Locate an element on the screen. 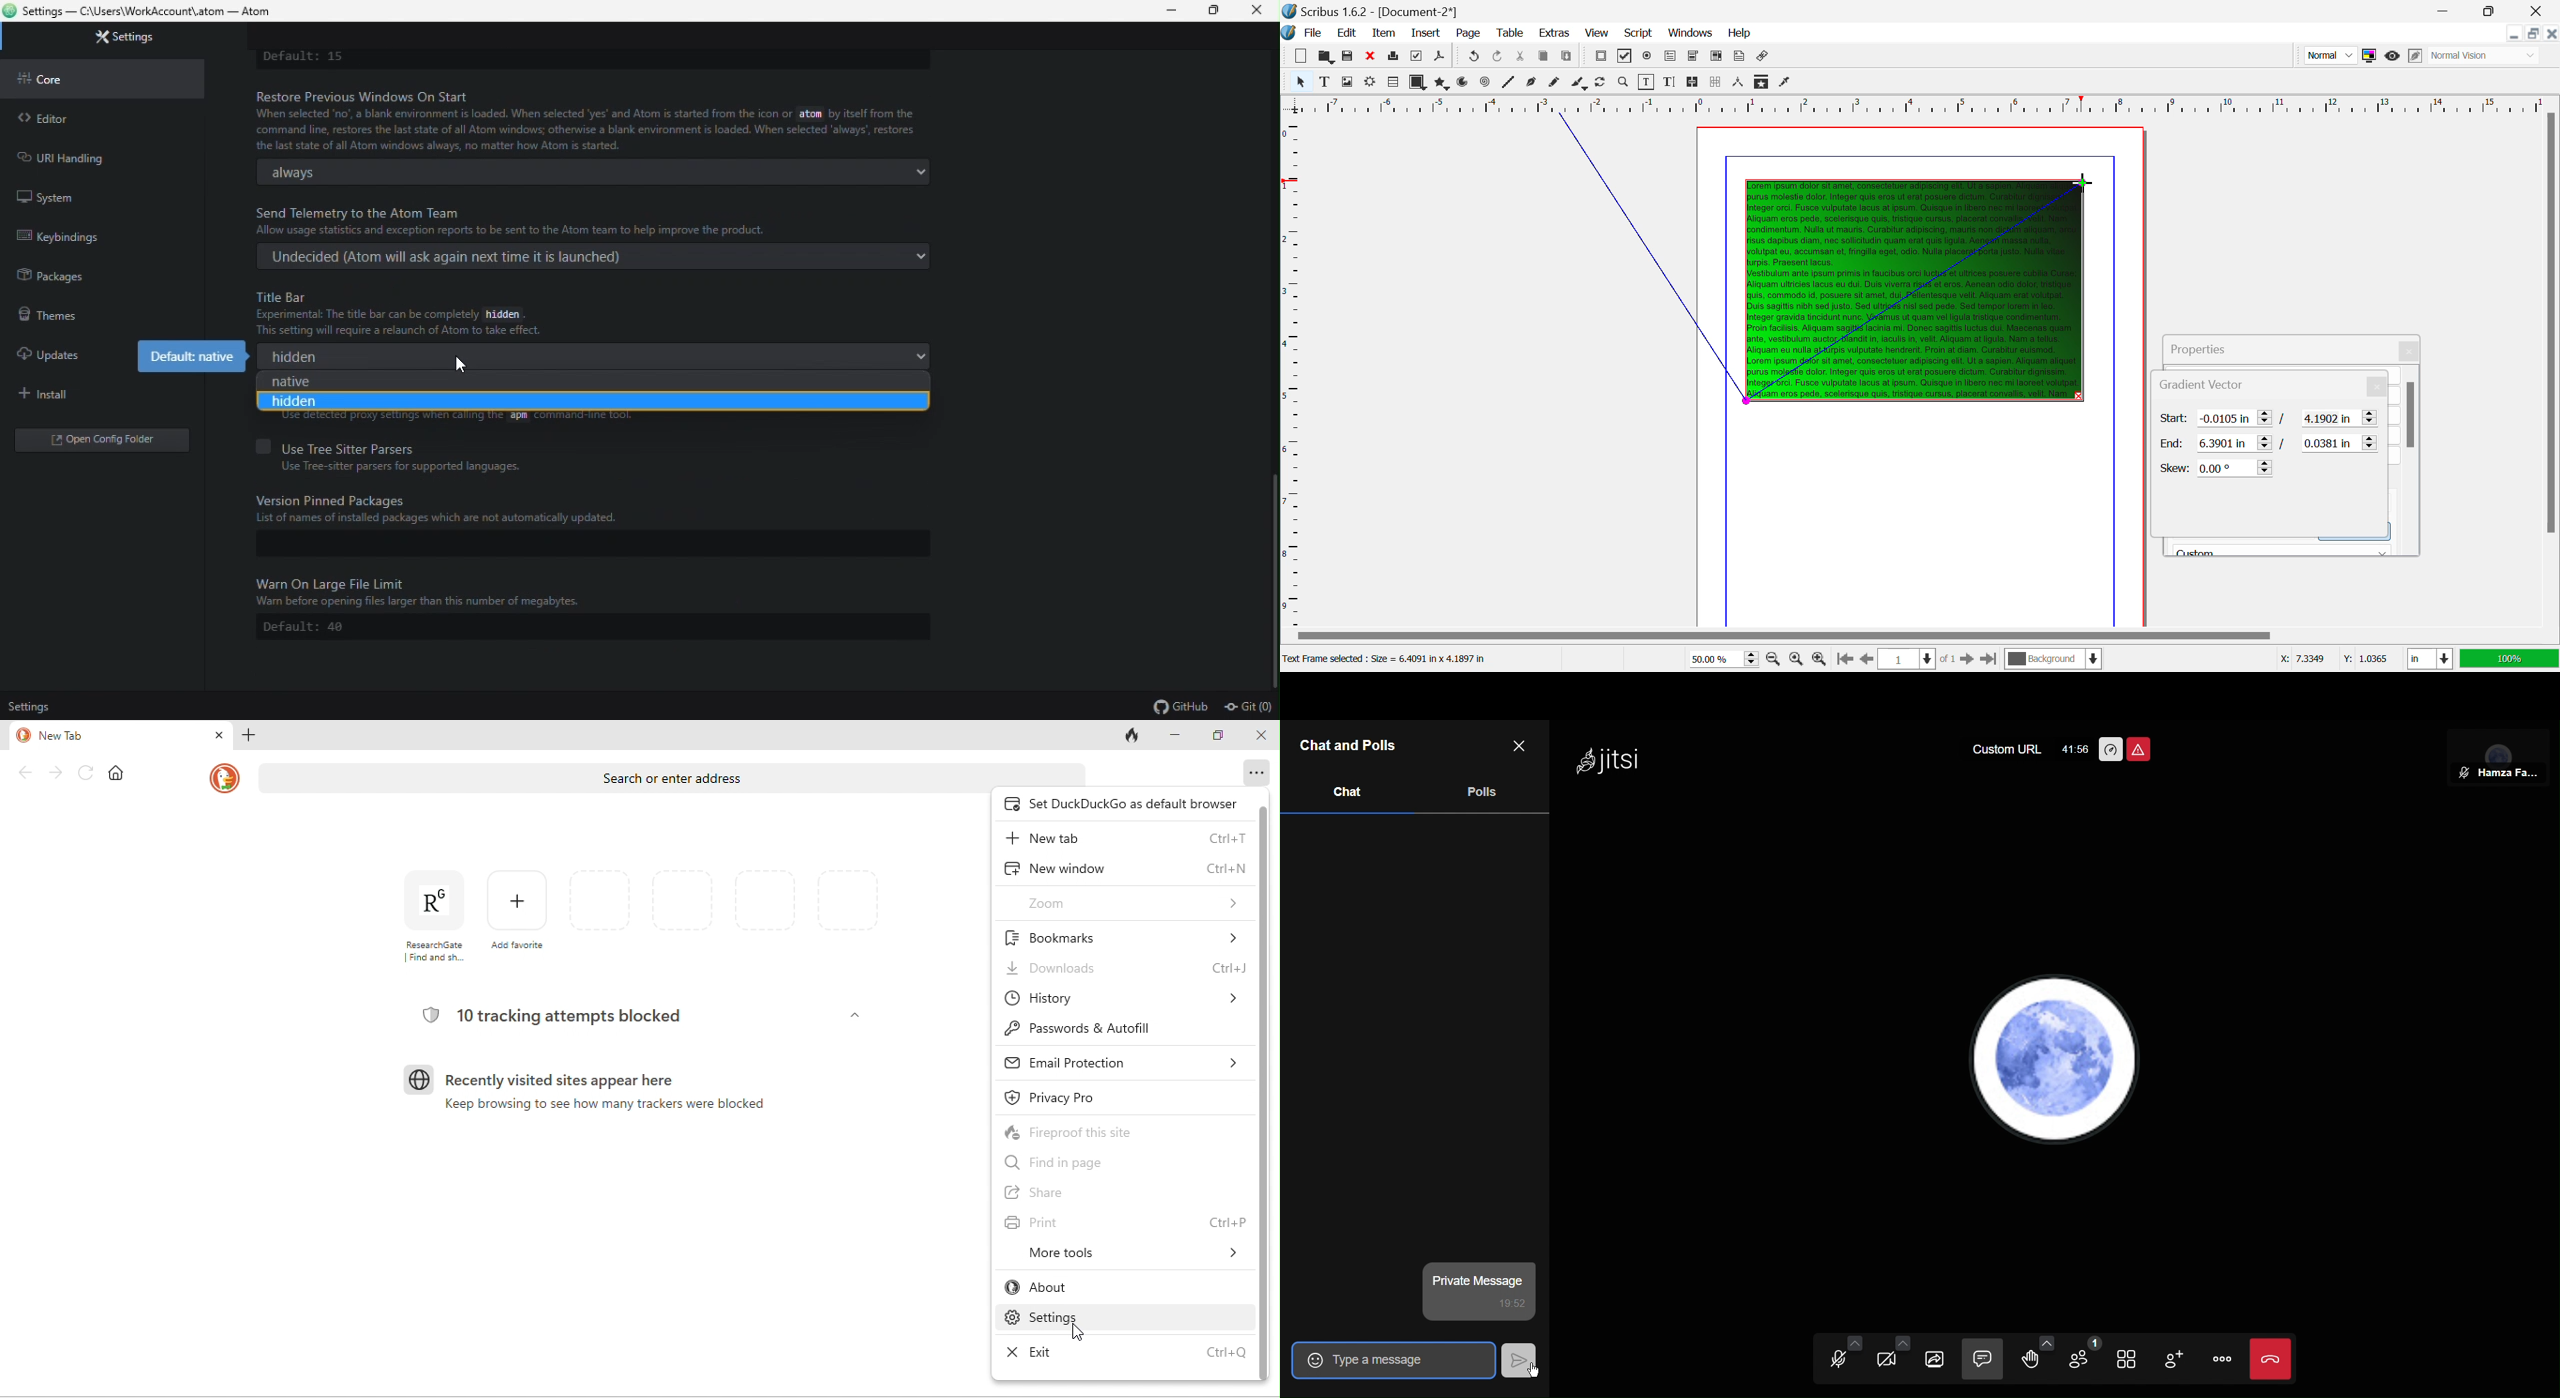 This screenshot has width=2576, height=1400. Measurement Units is located at coordinates (2431, 660).